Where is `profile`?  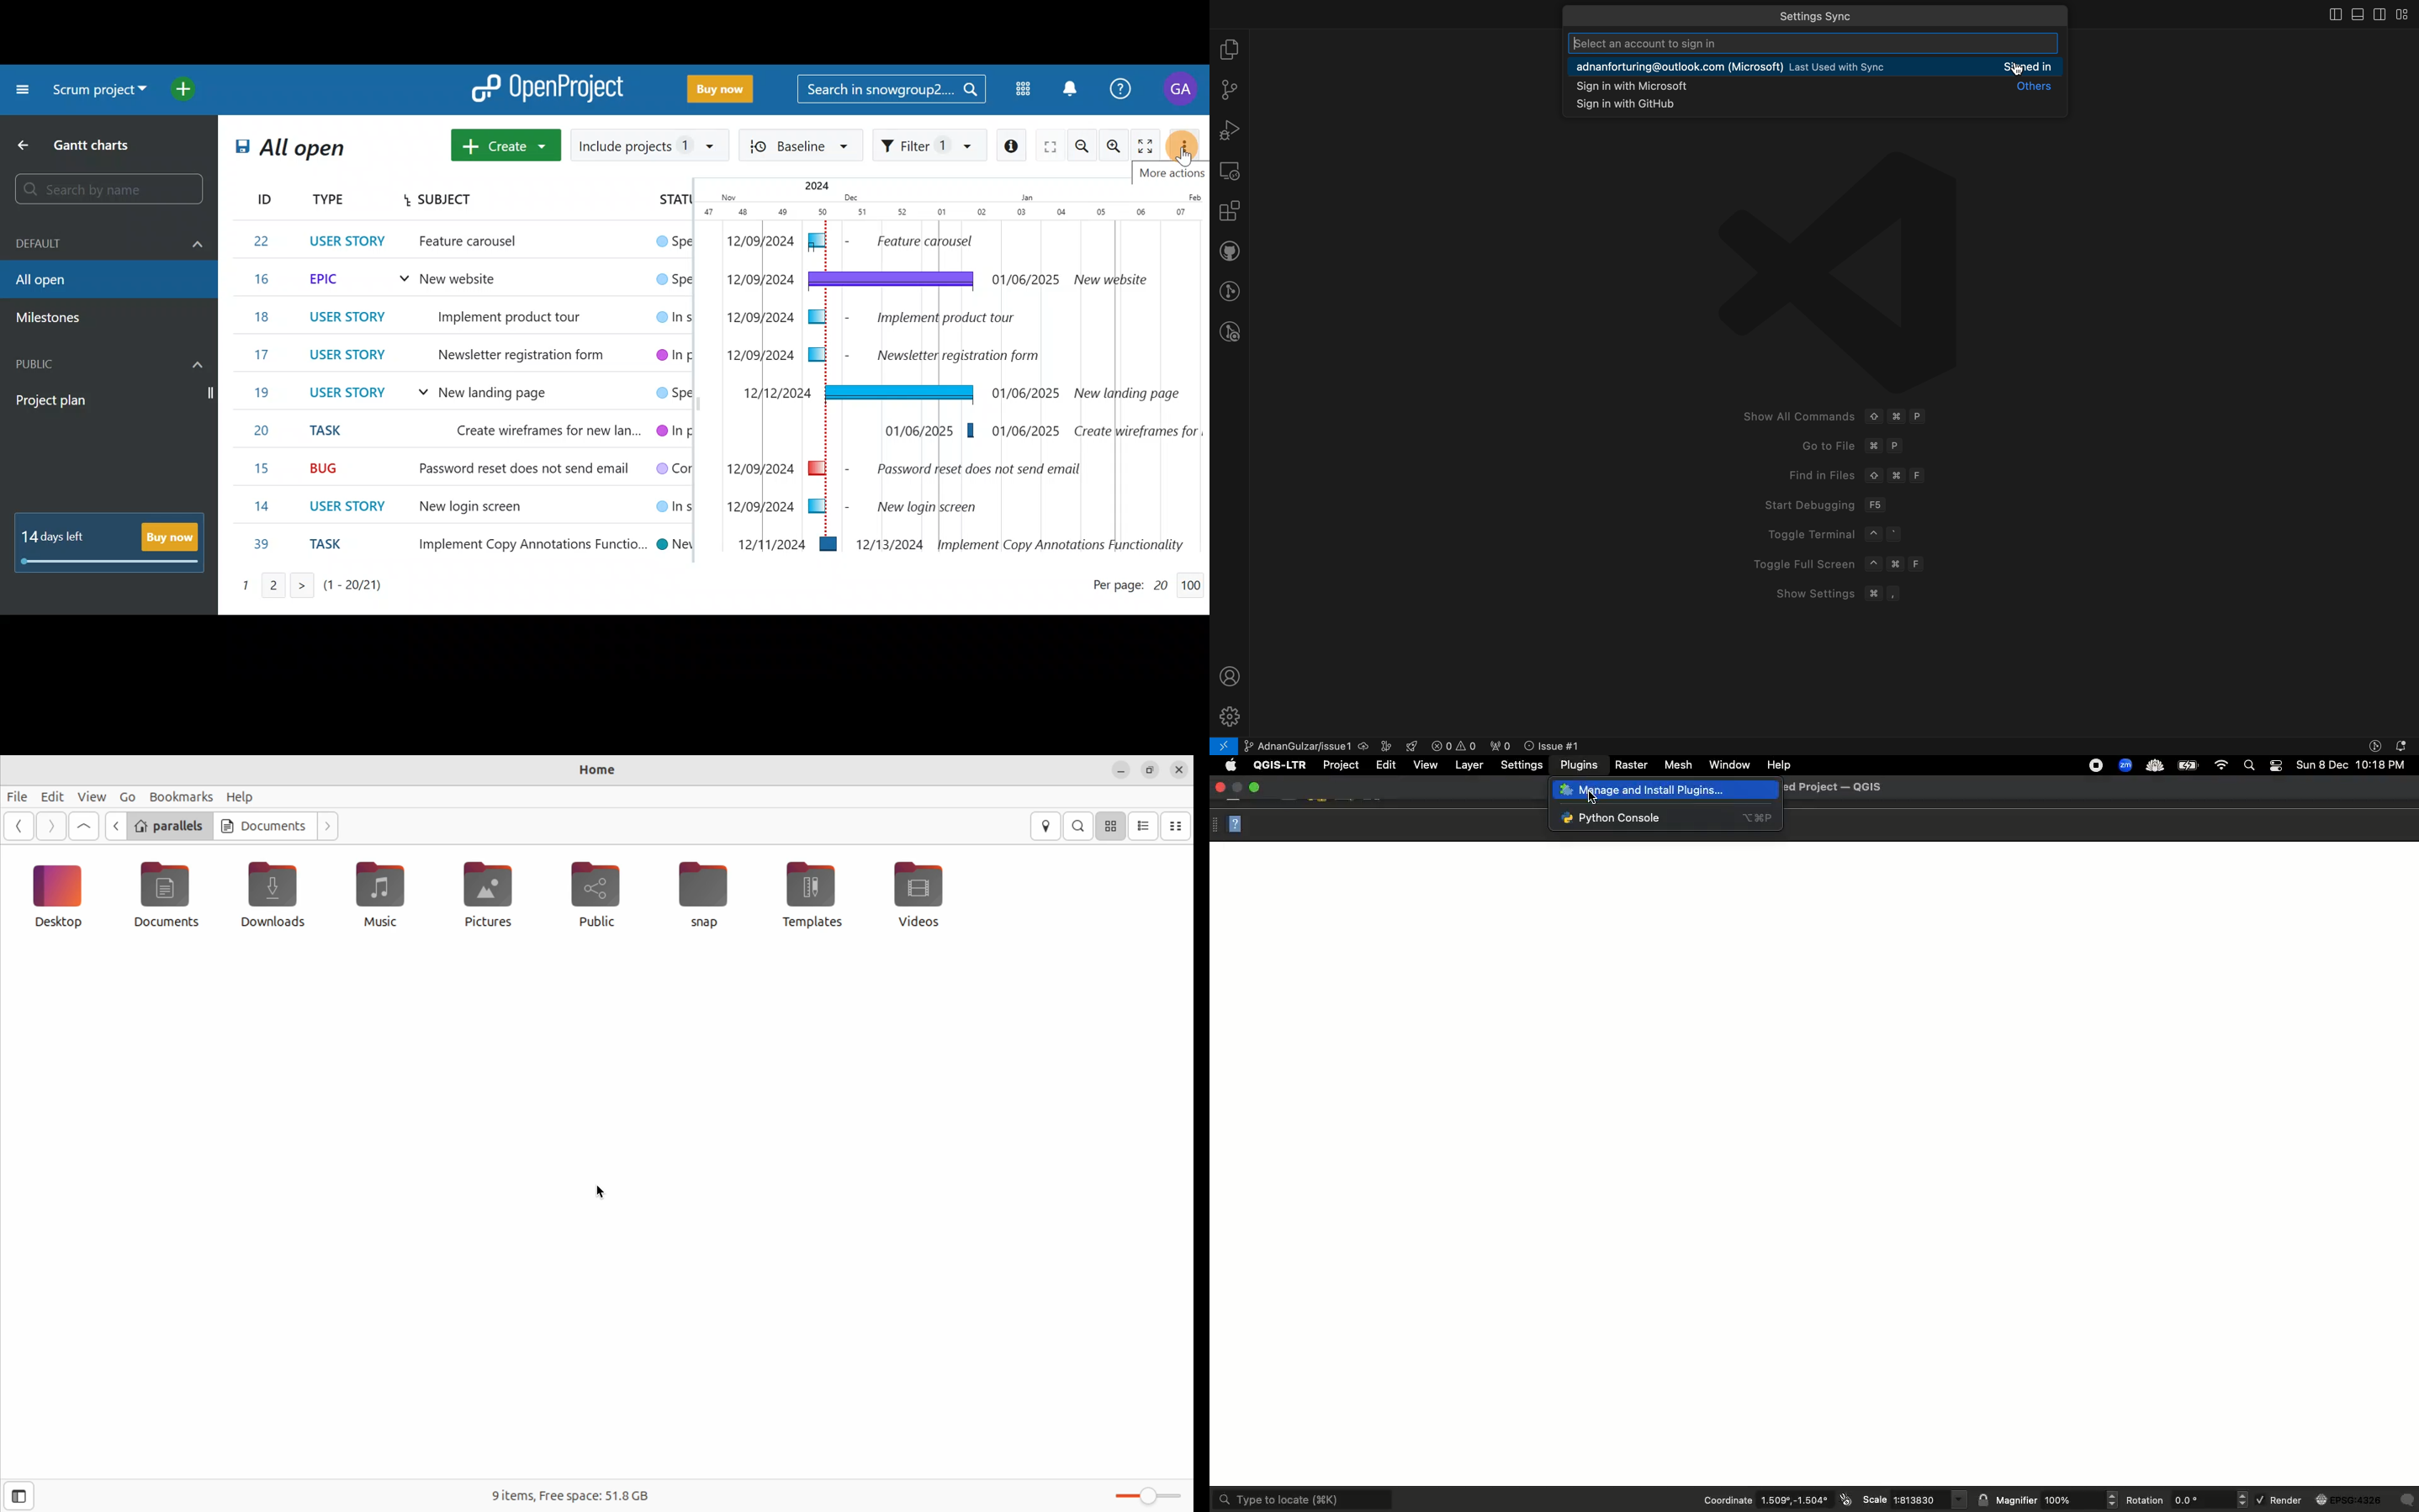 profile is located at coordinates (1231, 676).